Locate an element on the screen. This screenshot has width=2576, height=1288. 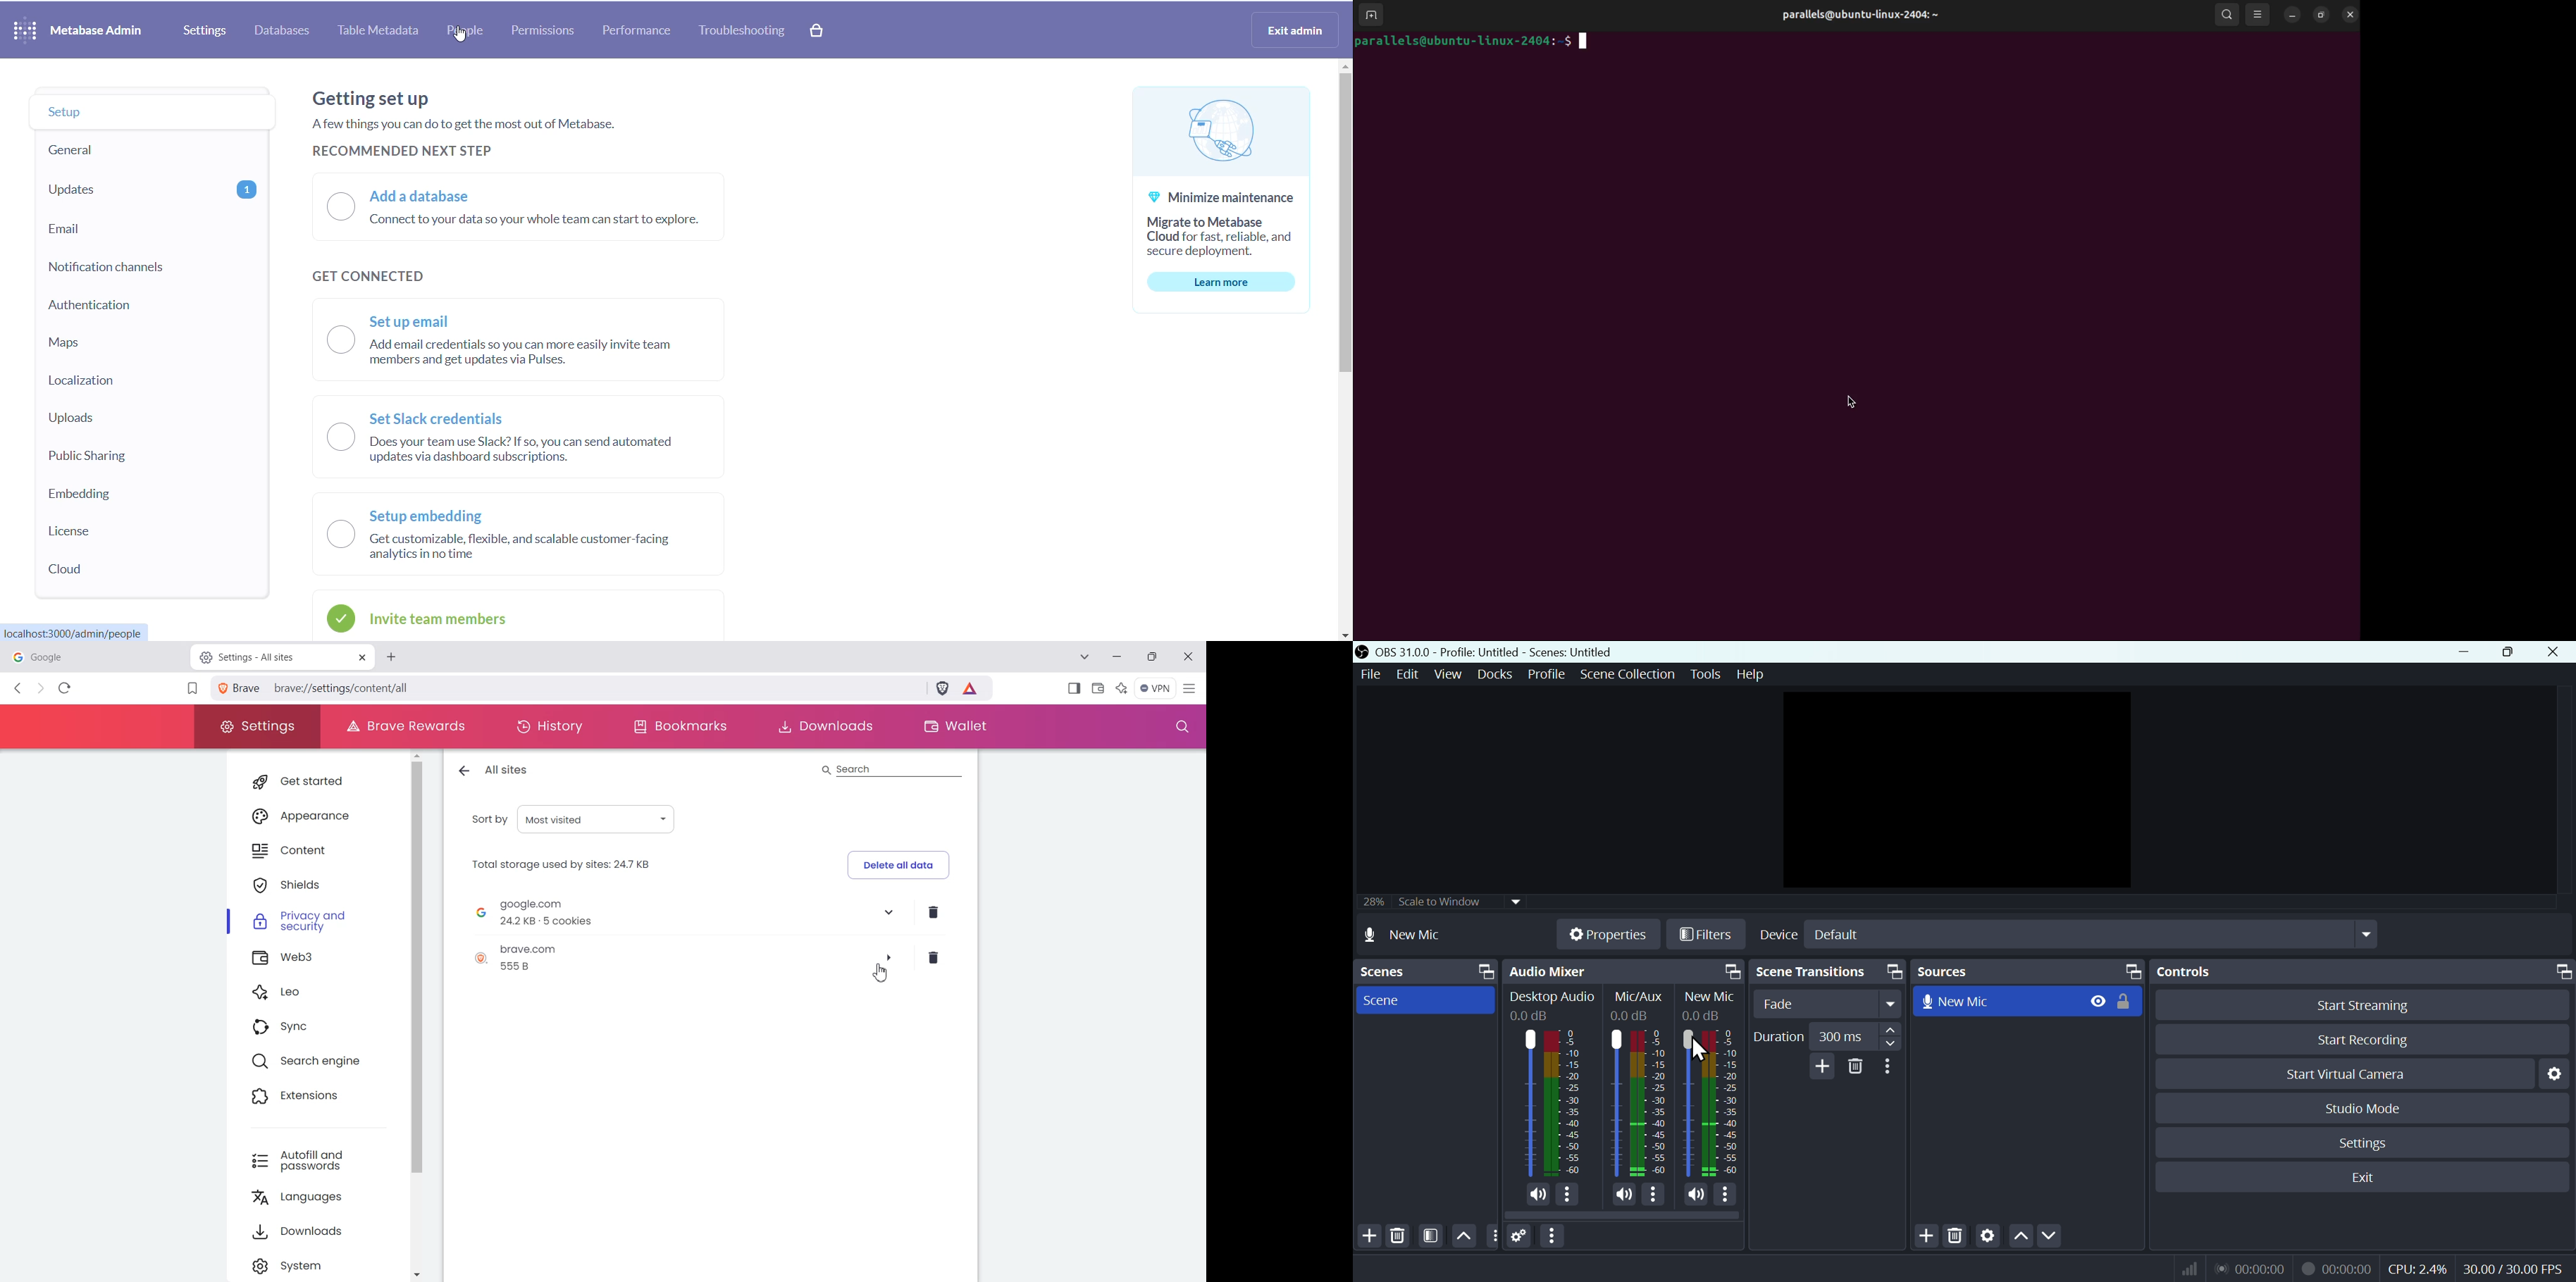
minimize is located at coordinates (2469, 652).